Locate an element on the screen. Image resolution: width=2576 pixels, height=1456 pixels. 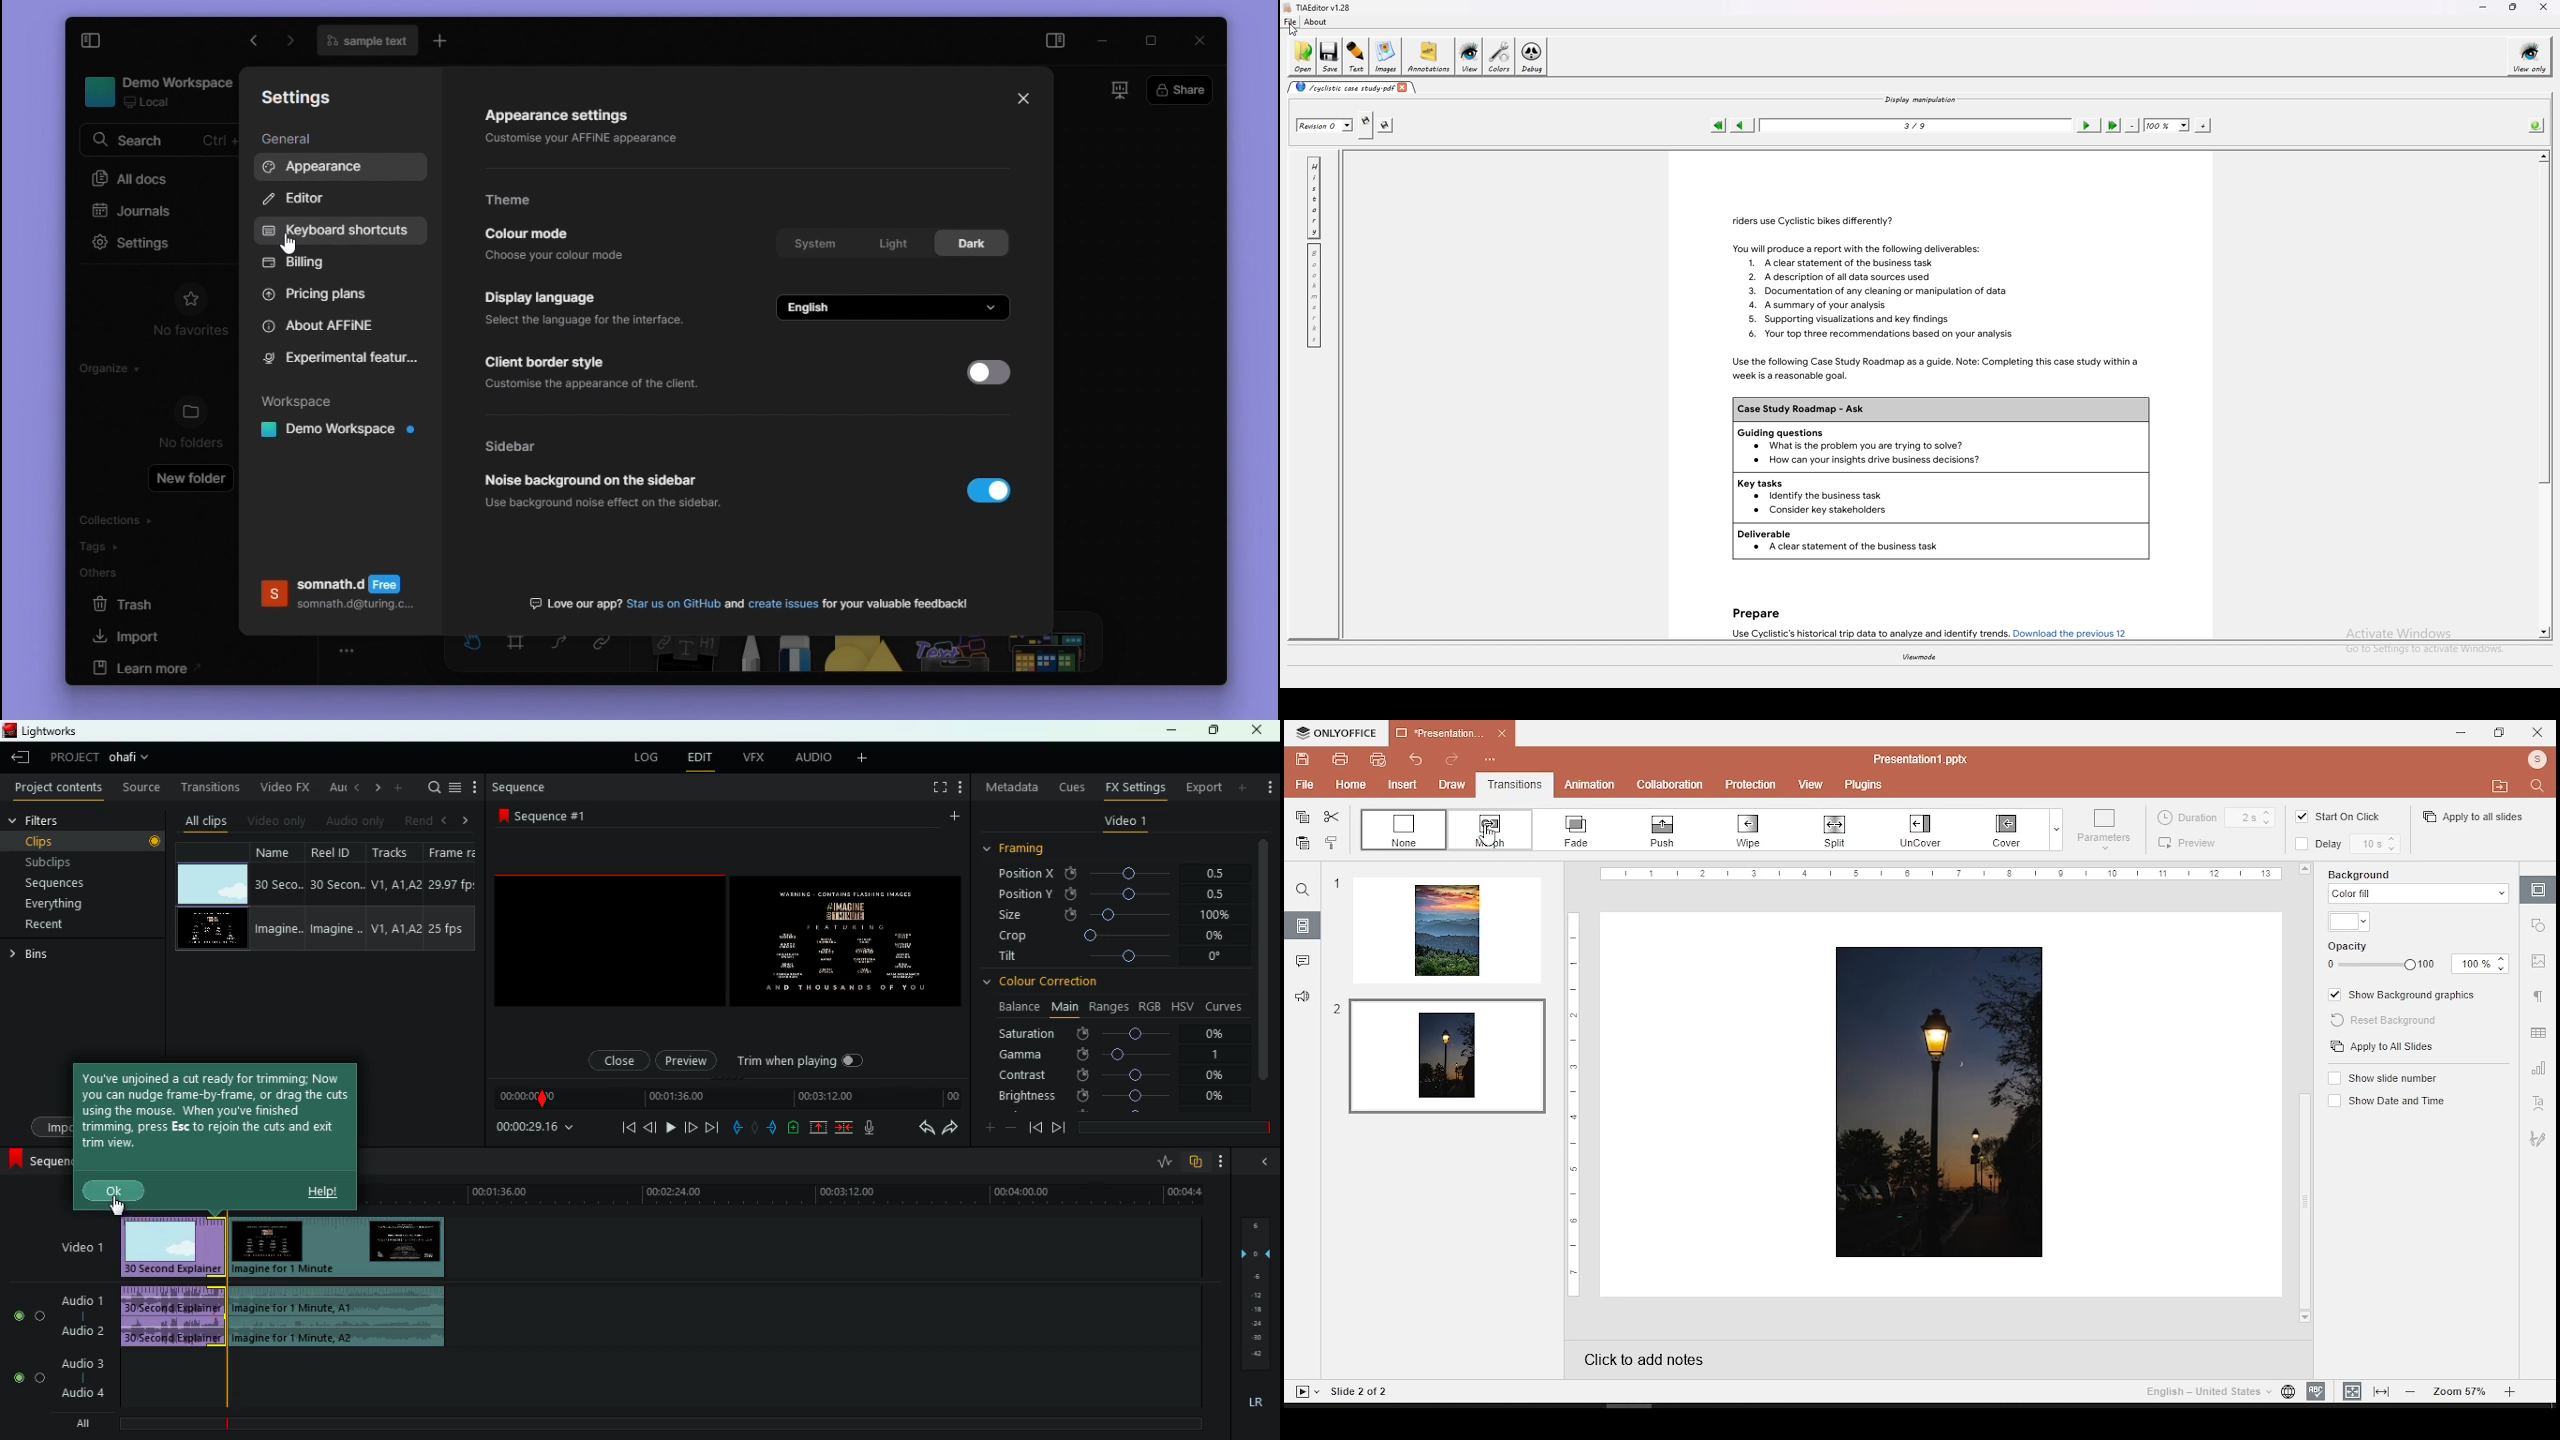
slide style is located at coordinates (2358, 847).